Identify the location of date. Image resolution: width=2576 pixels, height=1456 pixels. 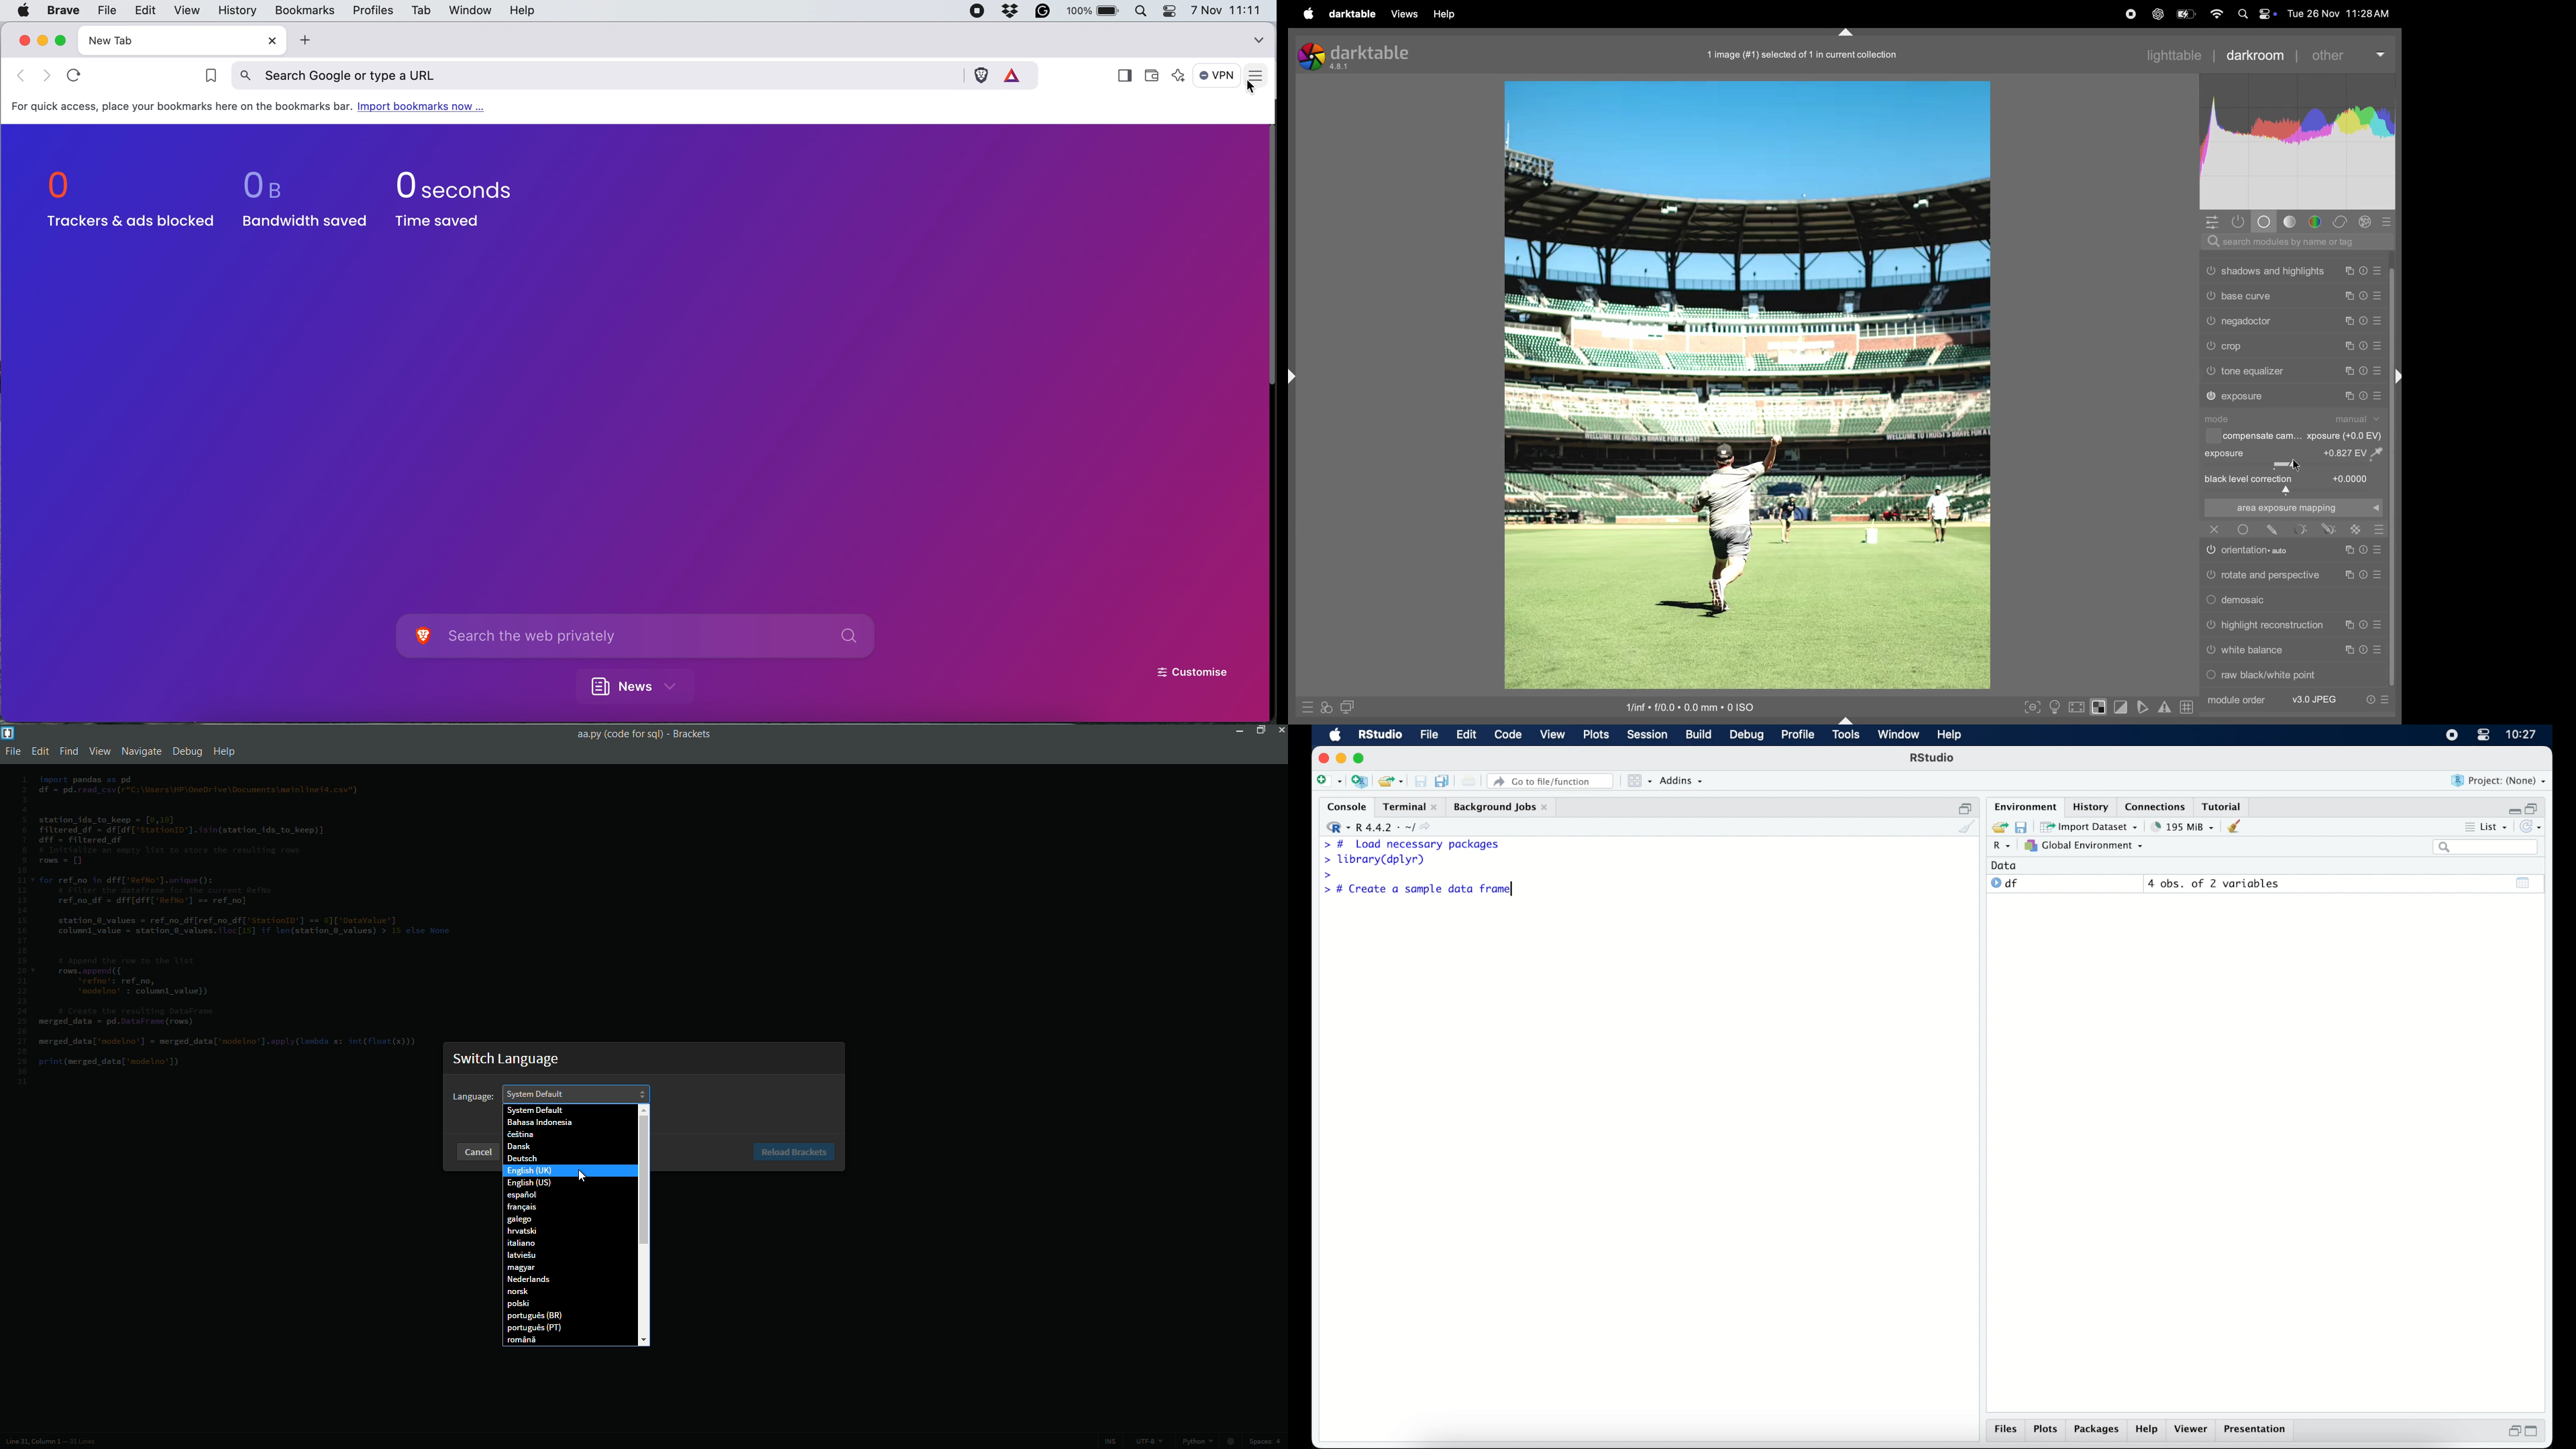
(2004, 865).